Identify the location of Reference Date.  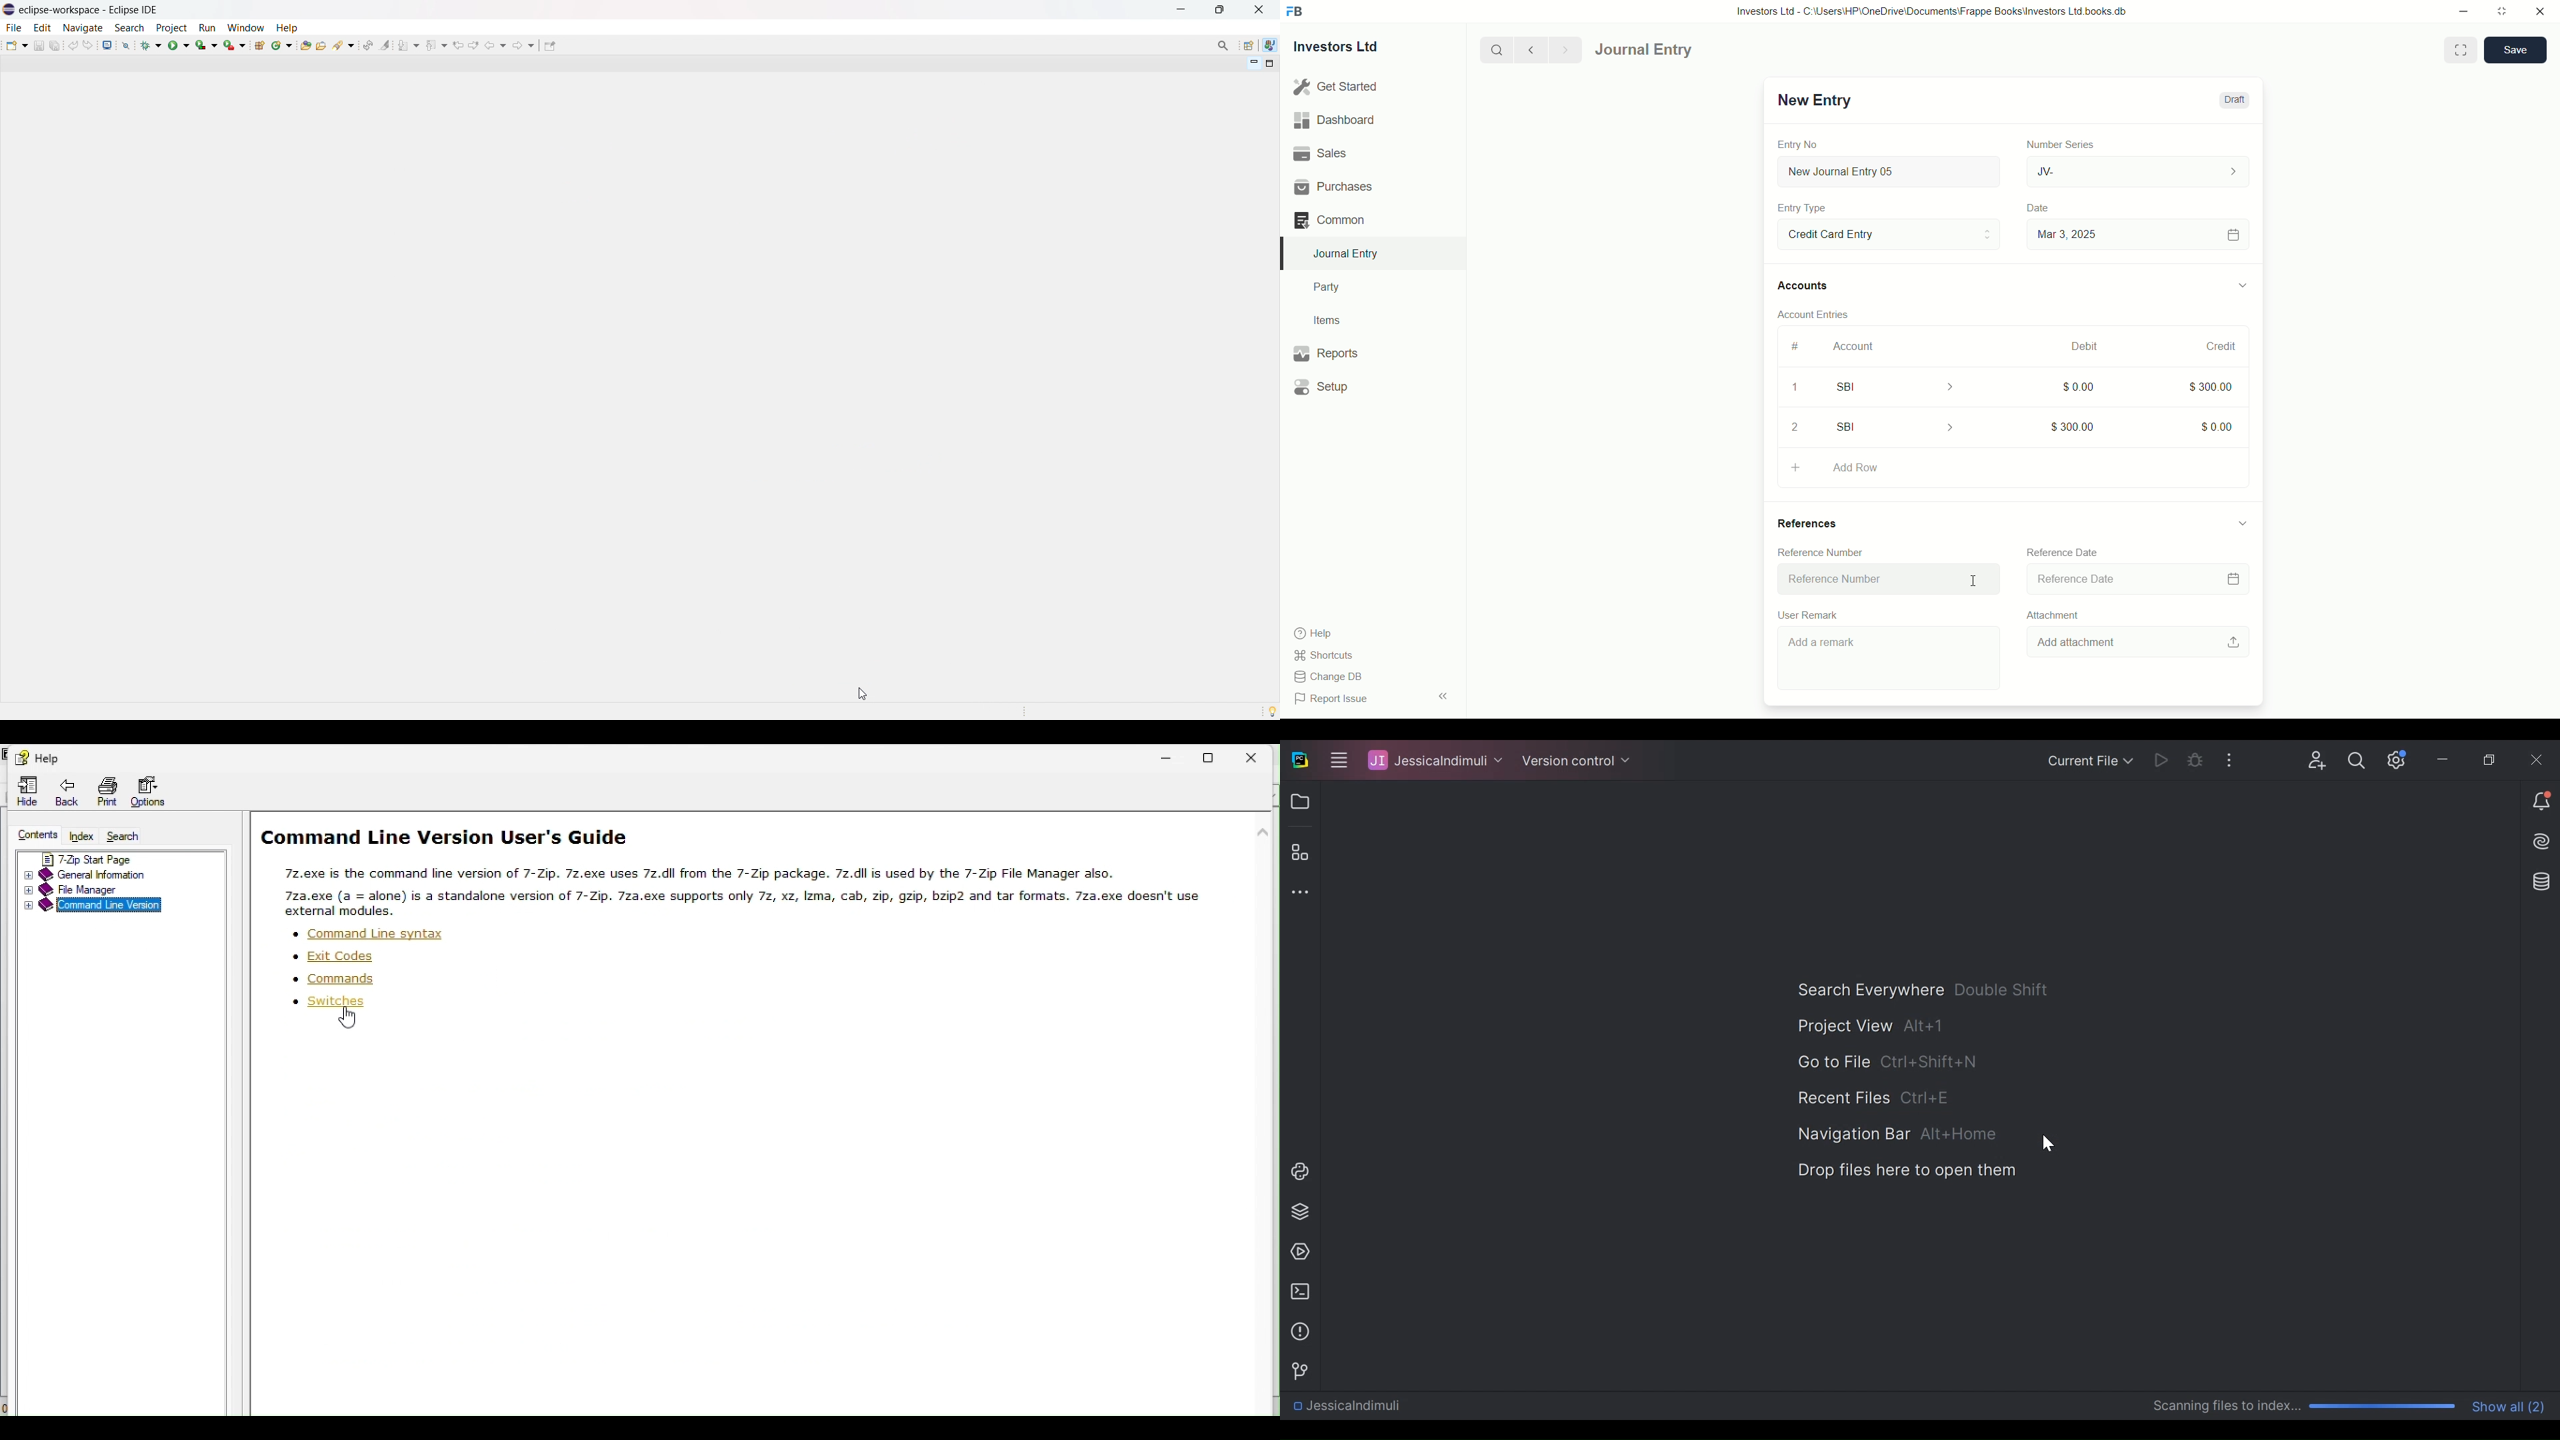
(2062, 551).